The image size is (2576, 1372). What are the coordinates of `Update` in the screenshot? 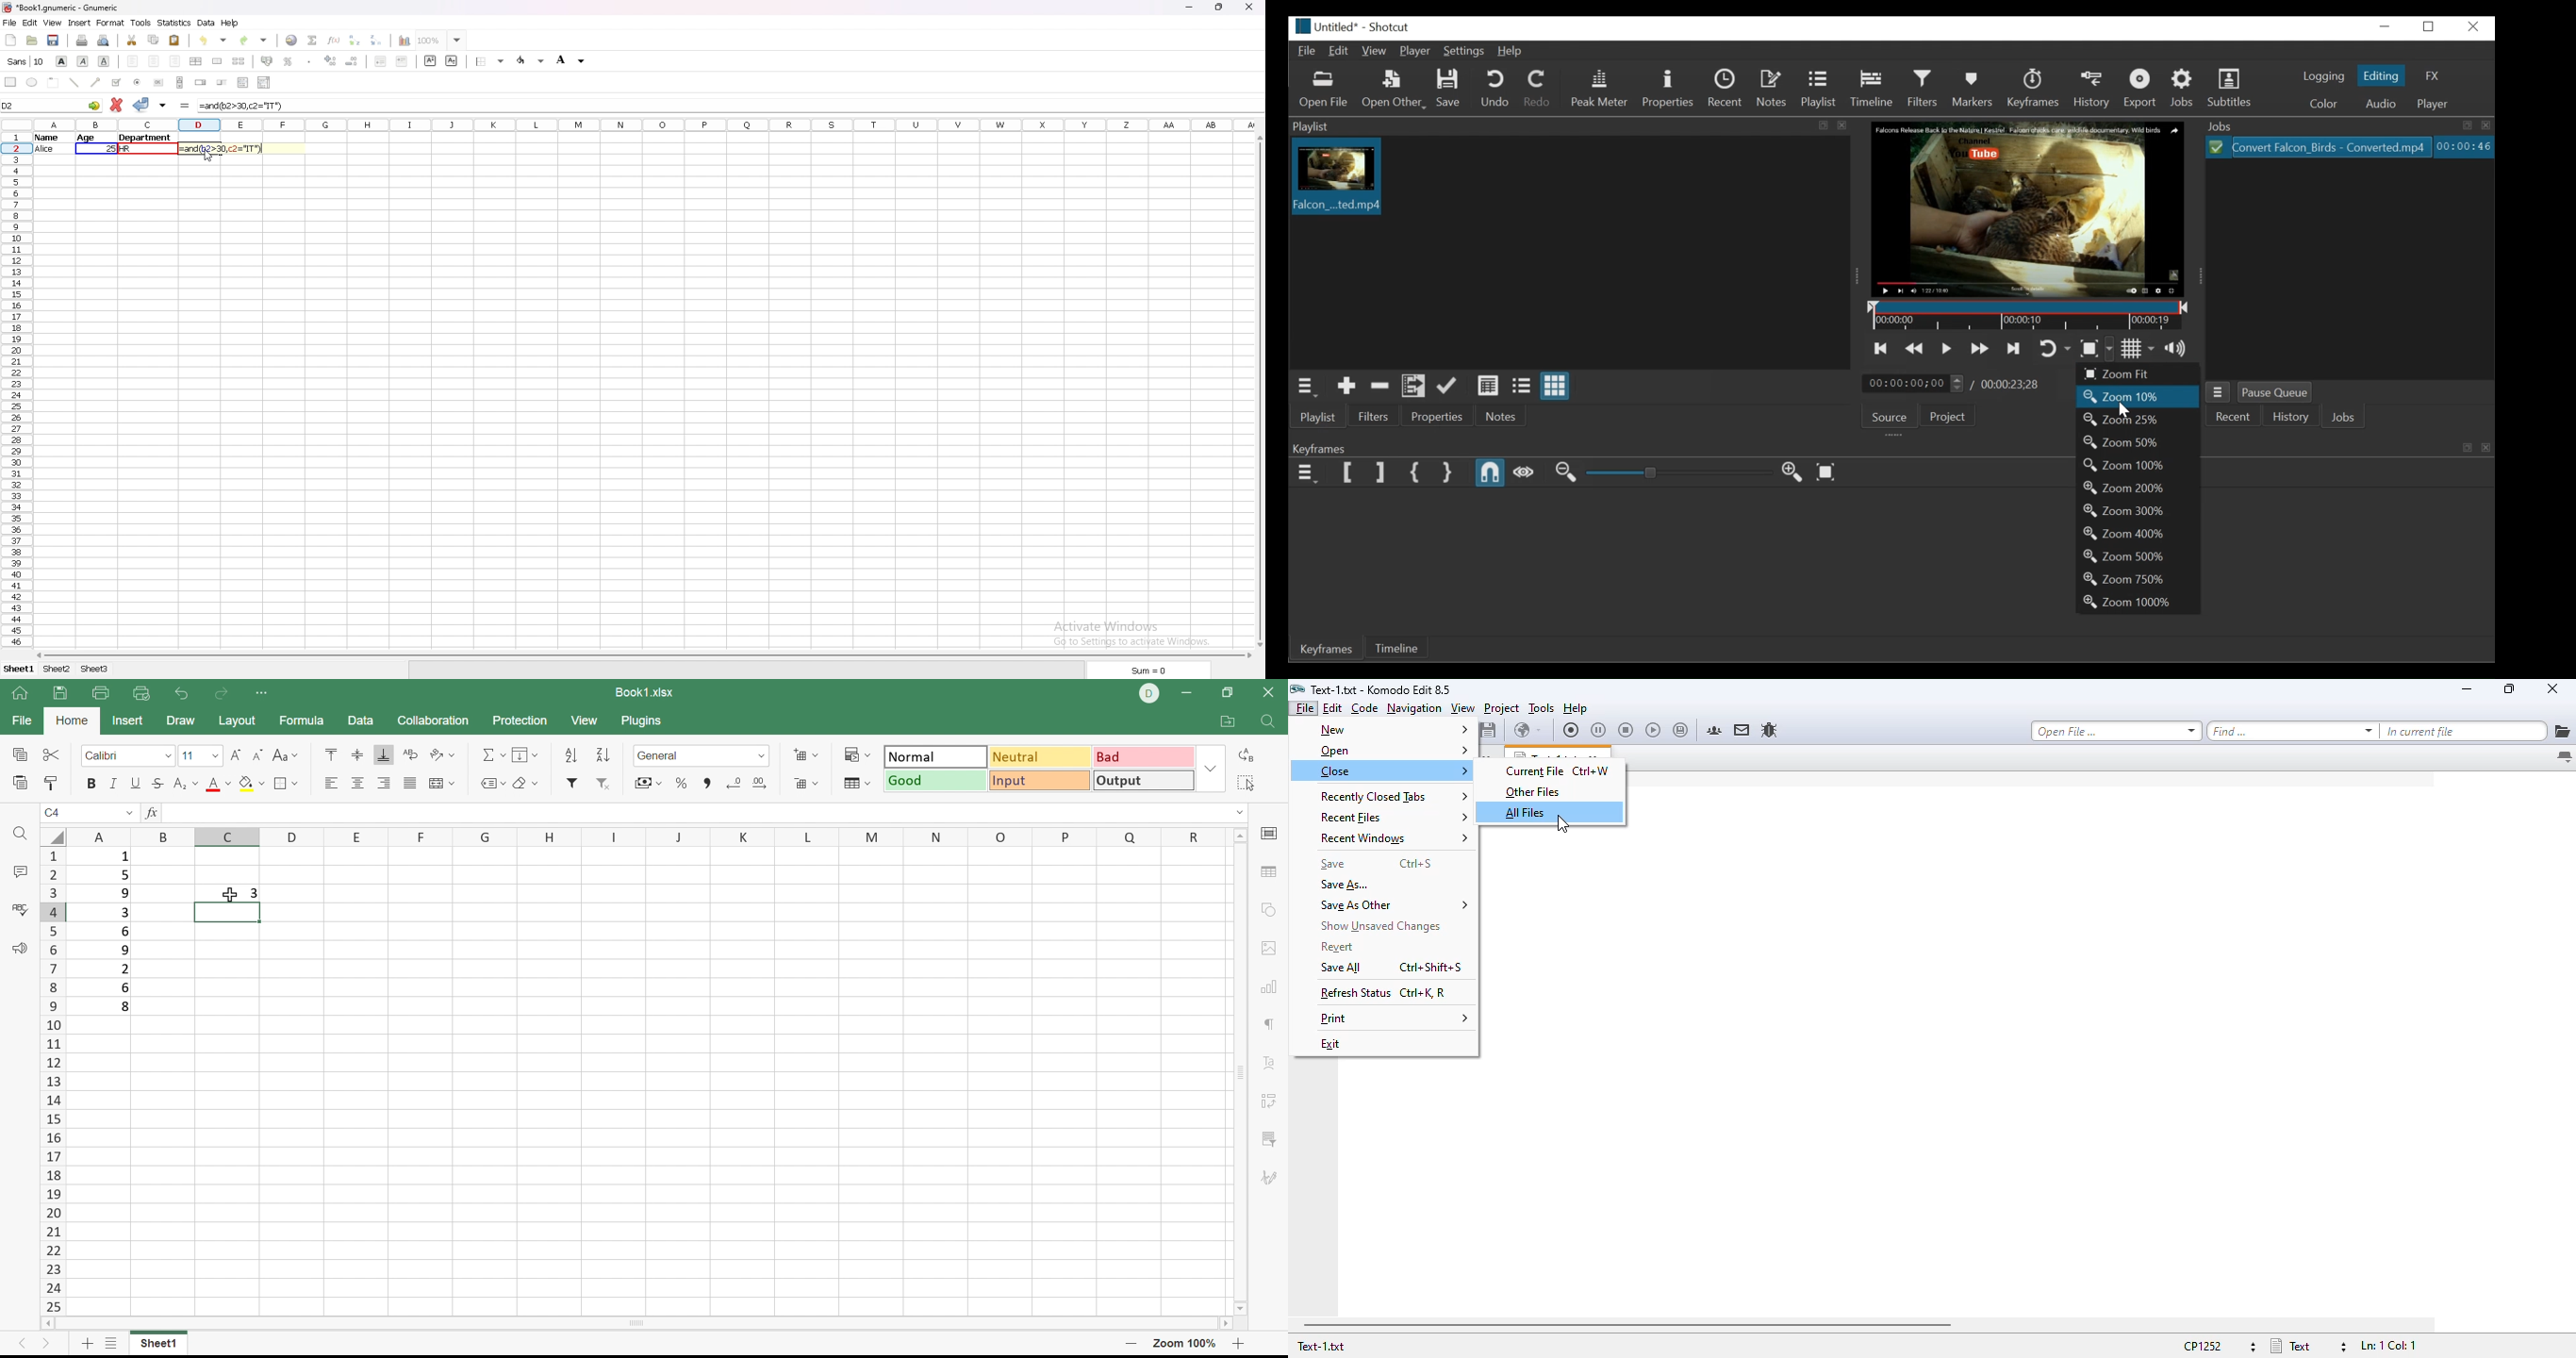 It's located at (1445, 386).